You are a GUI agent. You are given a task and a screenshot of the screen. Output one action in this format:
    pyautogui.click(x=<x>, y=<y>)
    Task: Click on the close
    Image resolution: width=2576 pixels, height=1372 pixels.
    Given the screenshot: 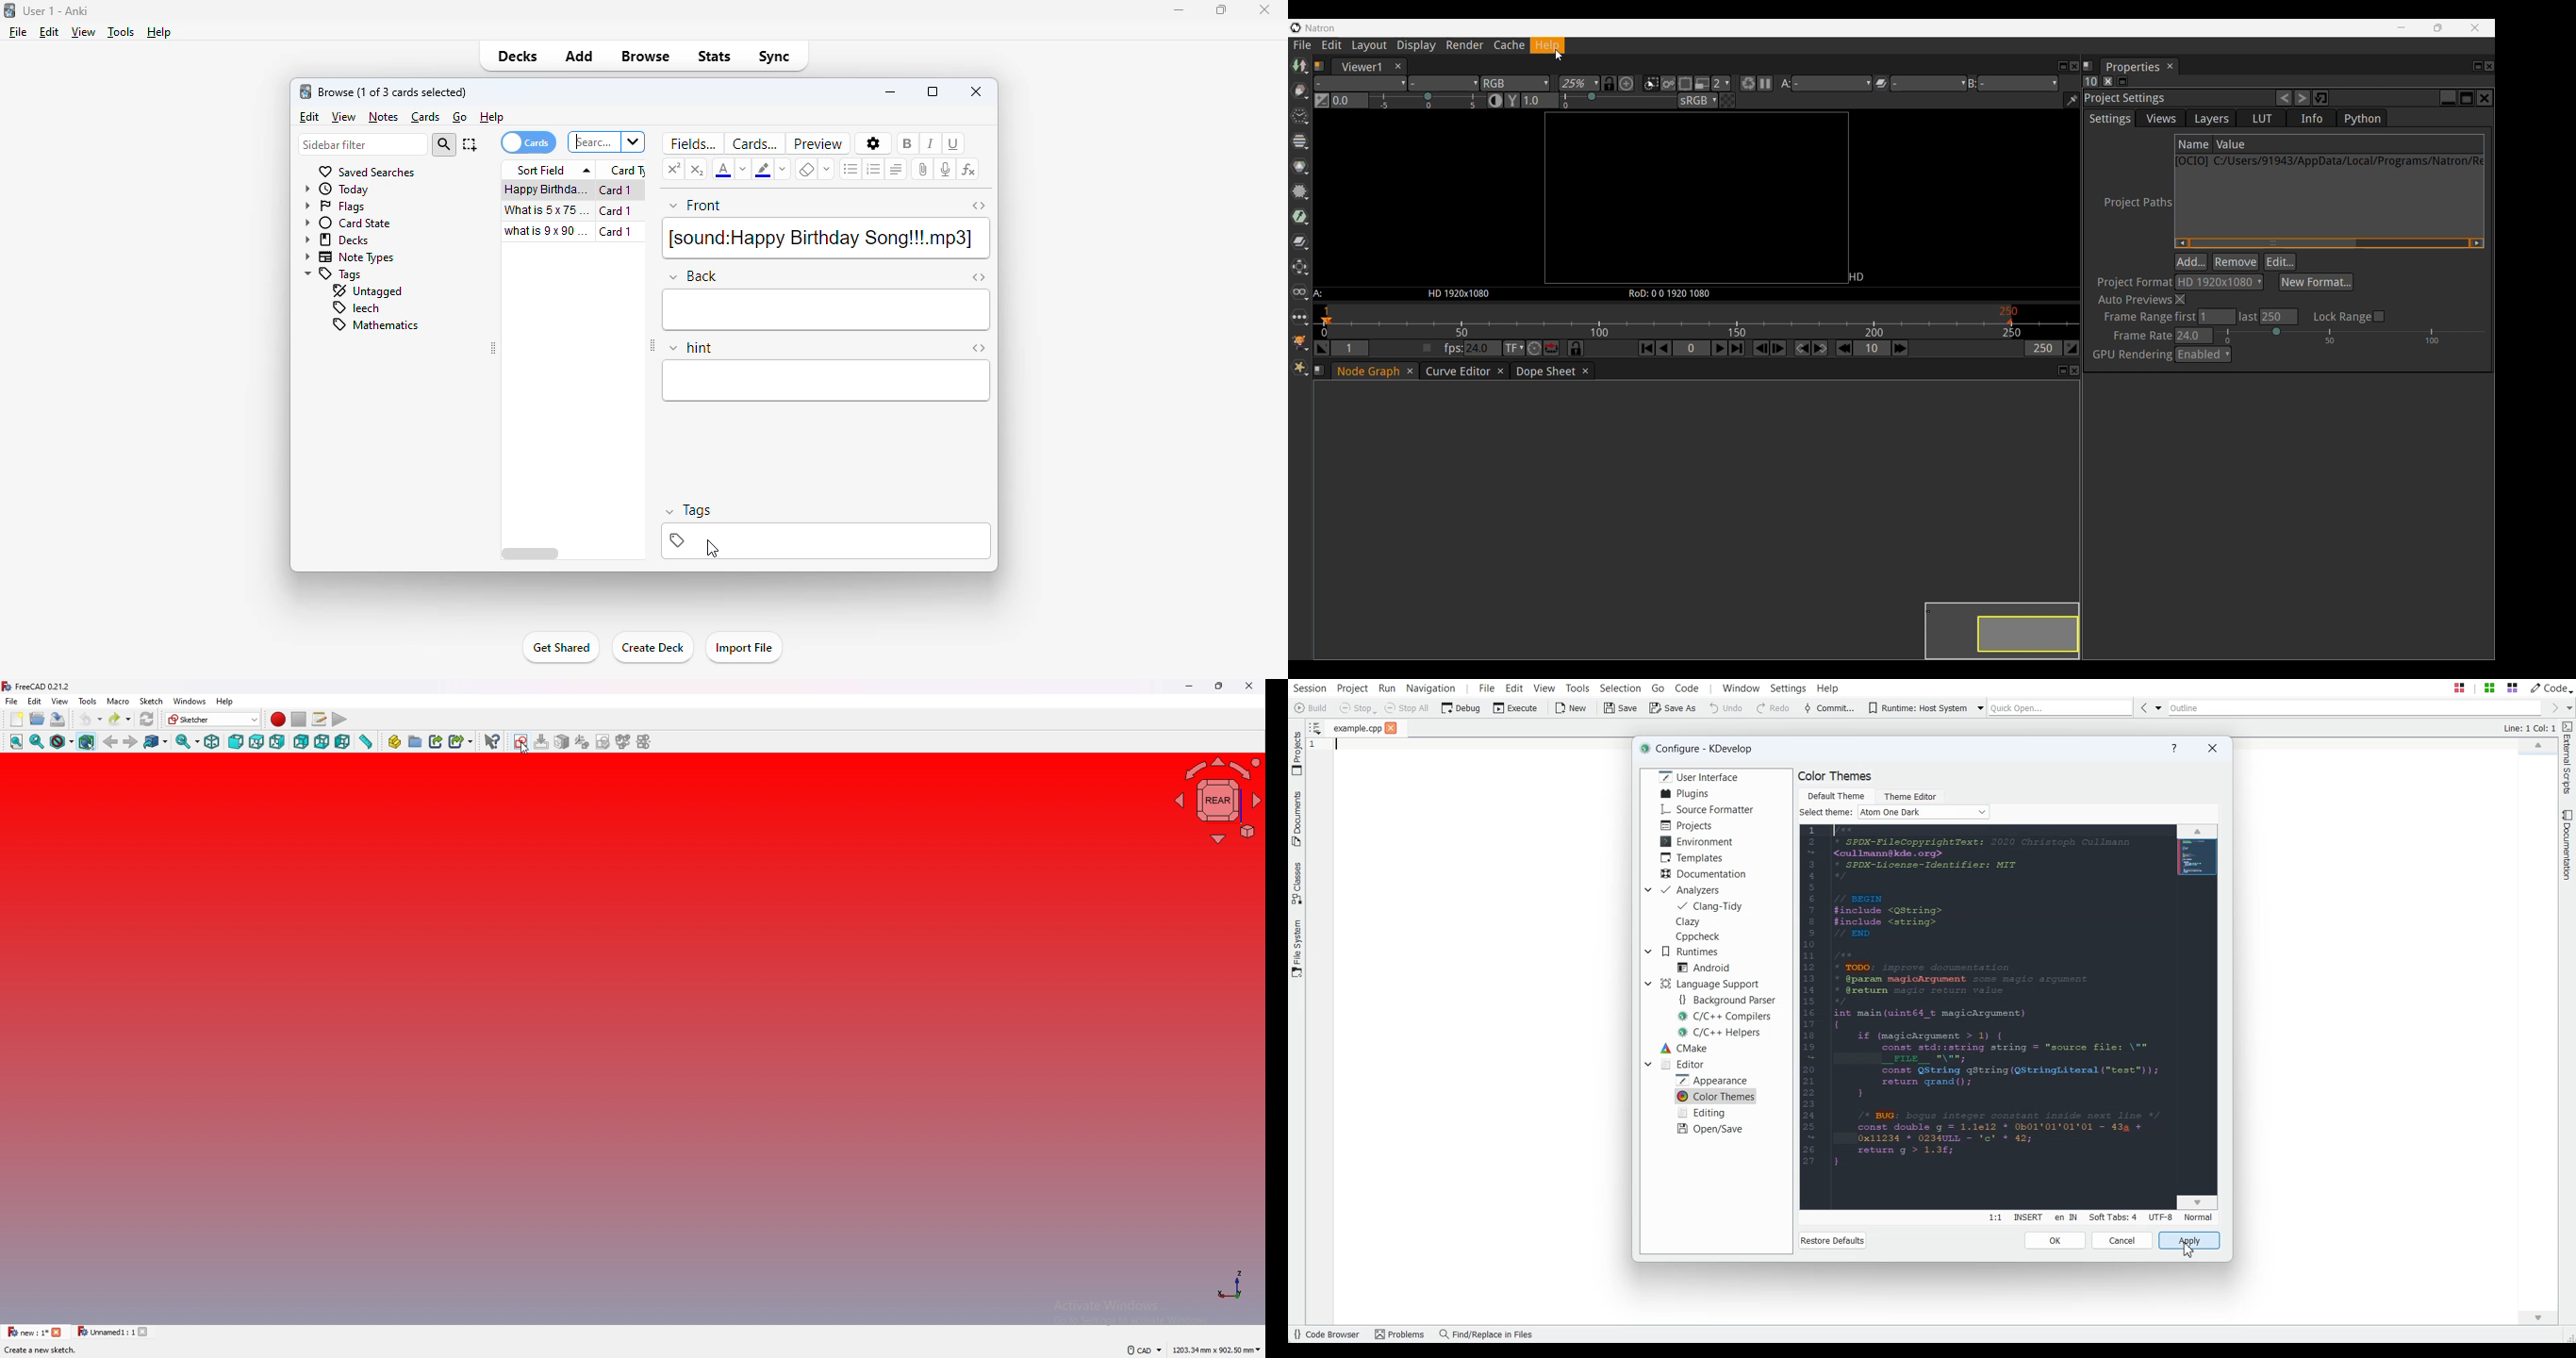 What is the action you would take?
    pyautogui.click(x=1250, y=686)
    